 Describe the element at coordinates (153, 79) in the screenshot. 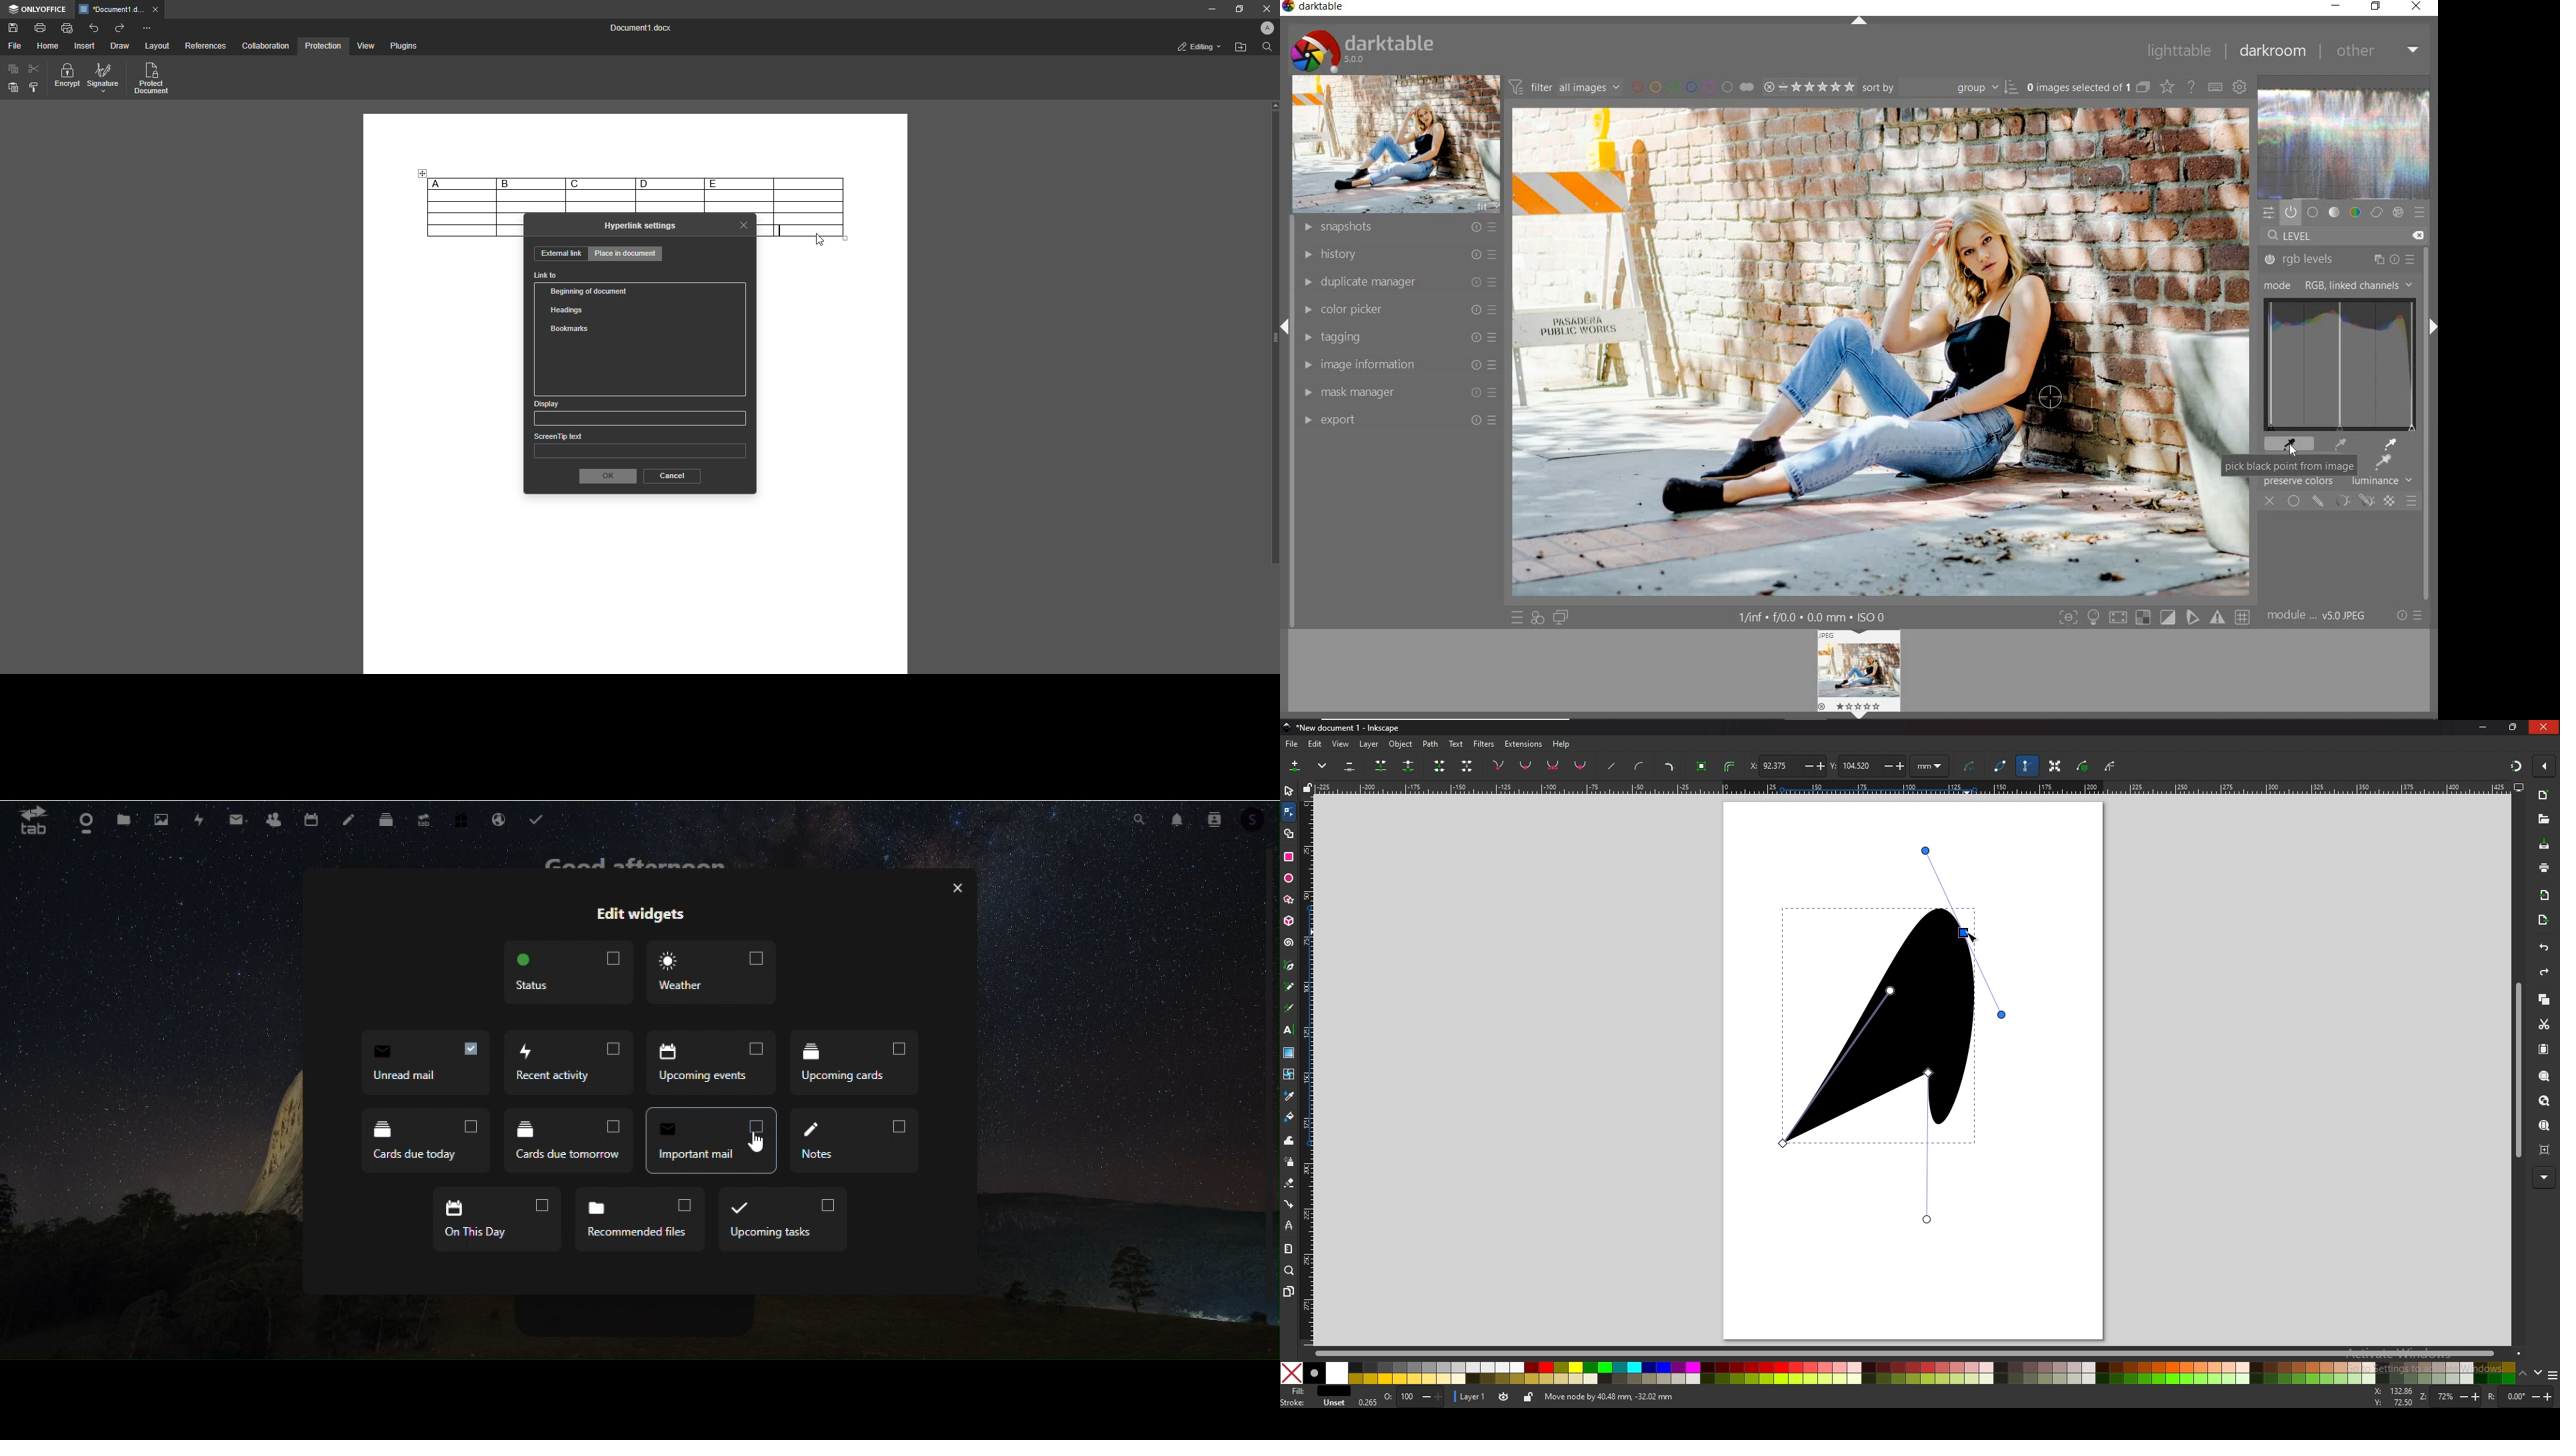

I see `Protected Document` at that location.